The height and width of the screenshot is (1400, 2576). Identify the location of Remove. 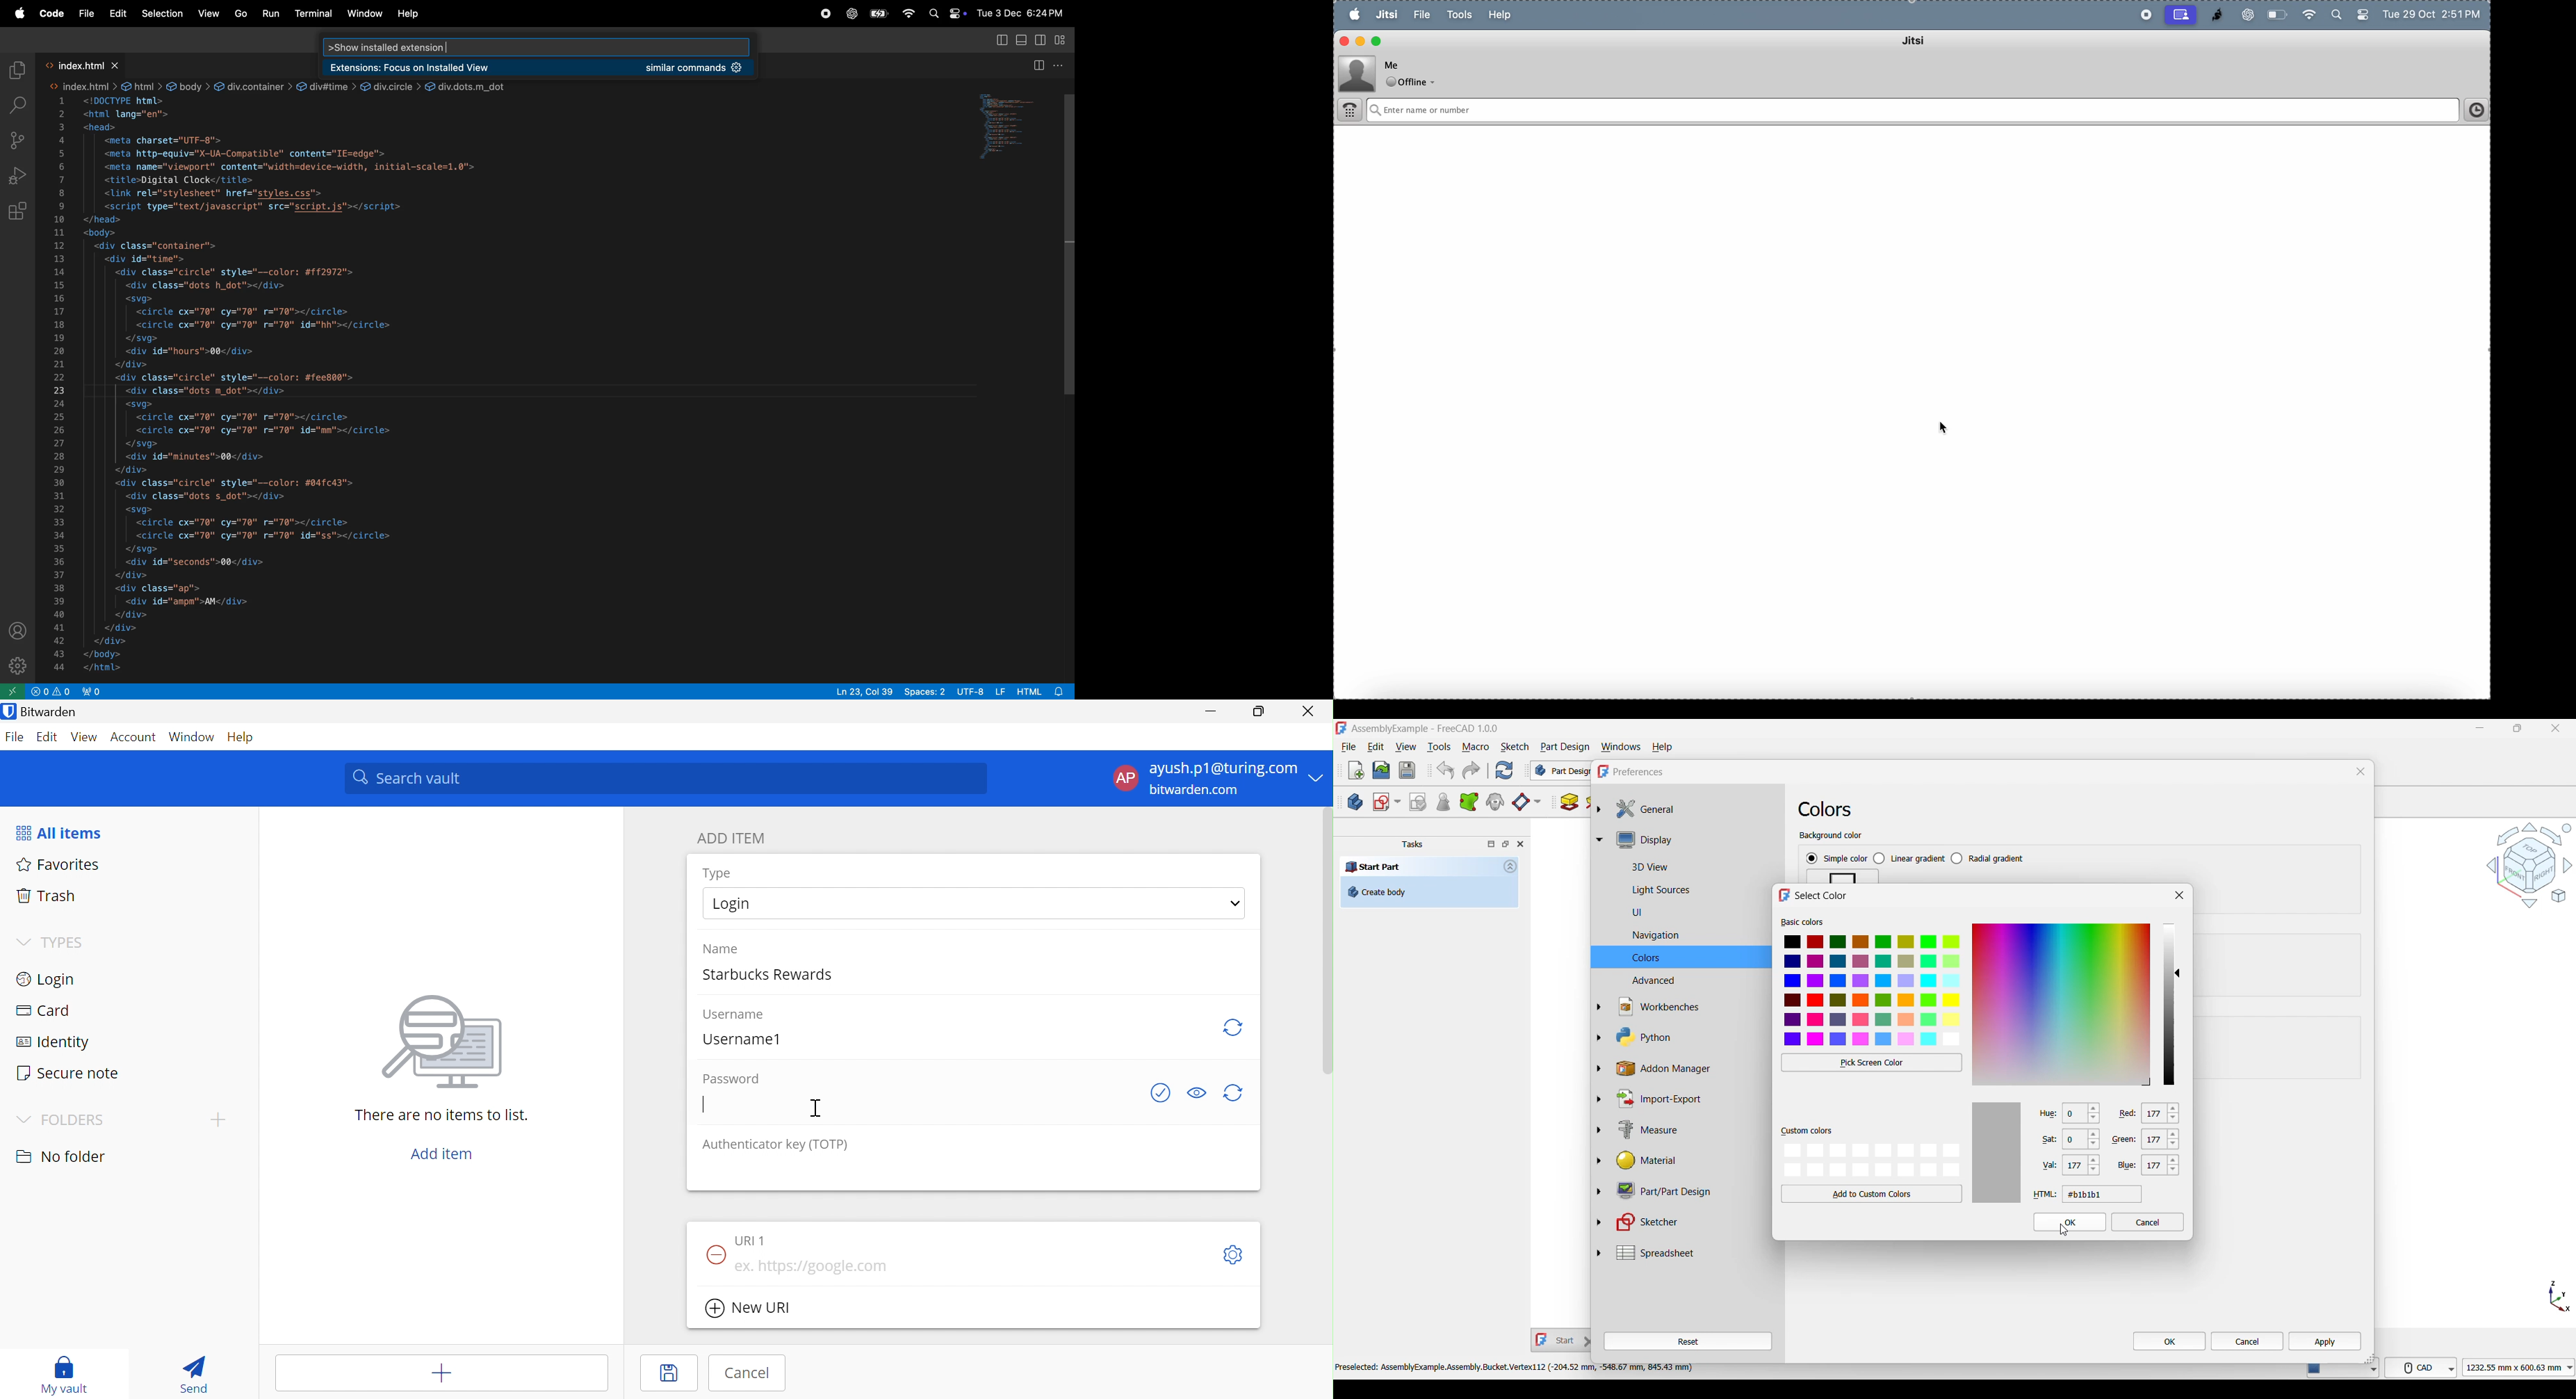
(713, 1256).